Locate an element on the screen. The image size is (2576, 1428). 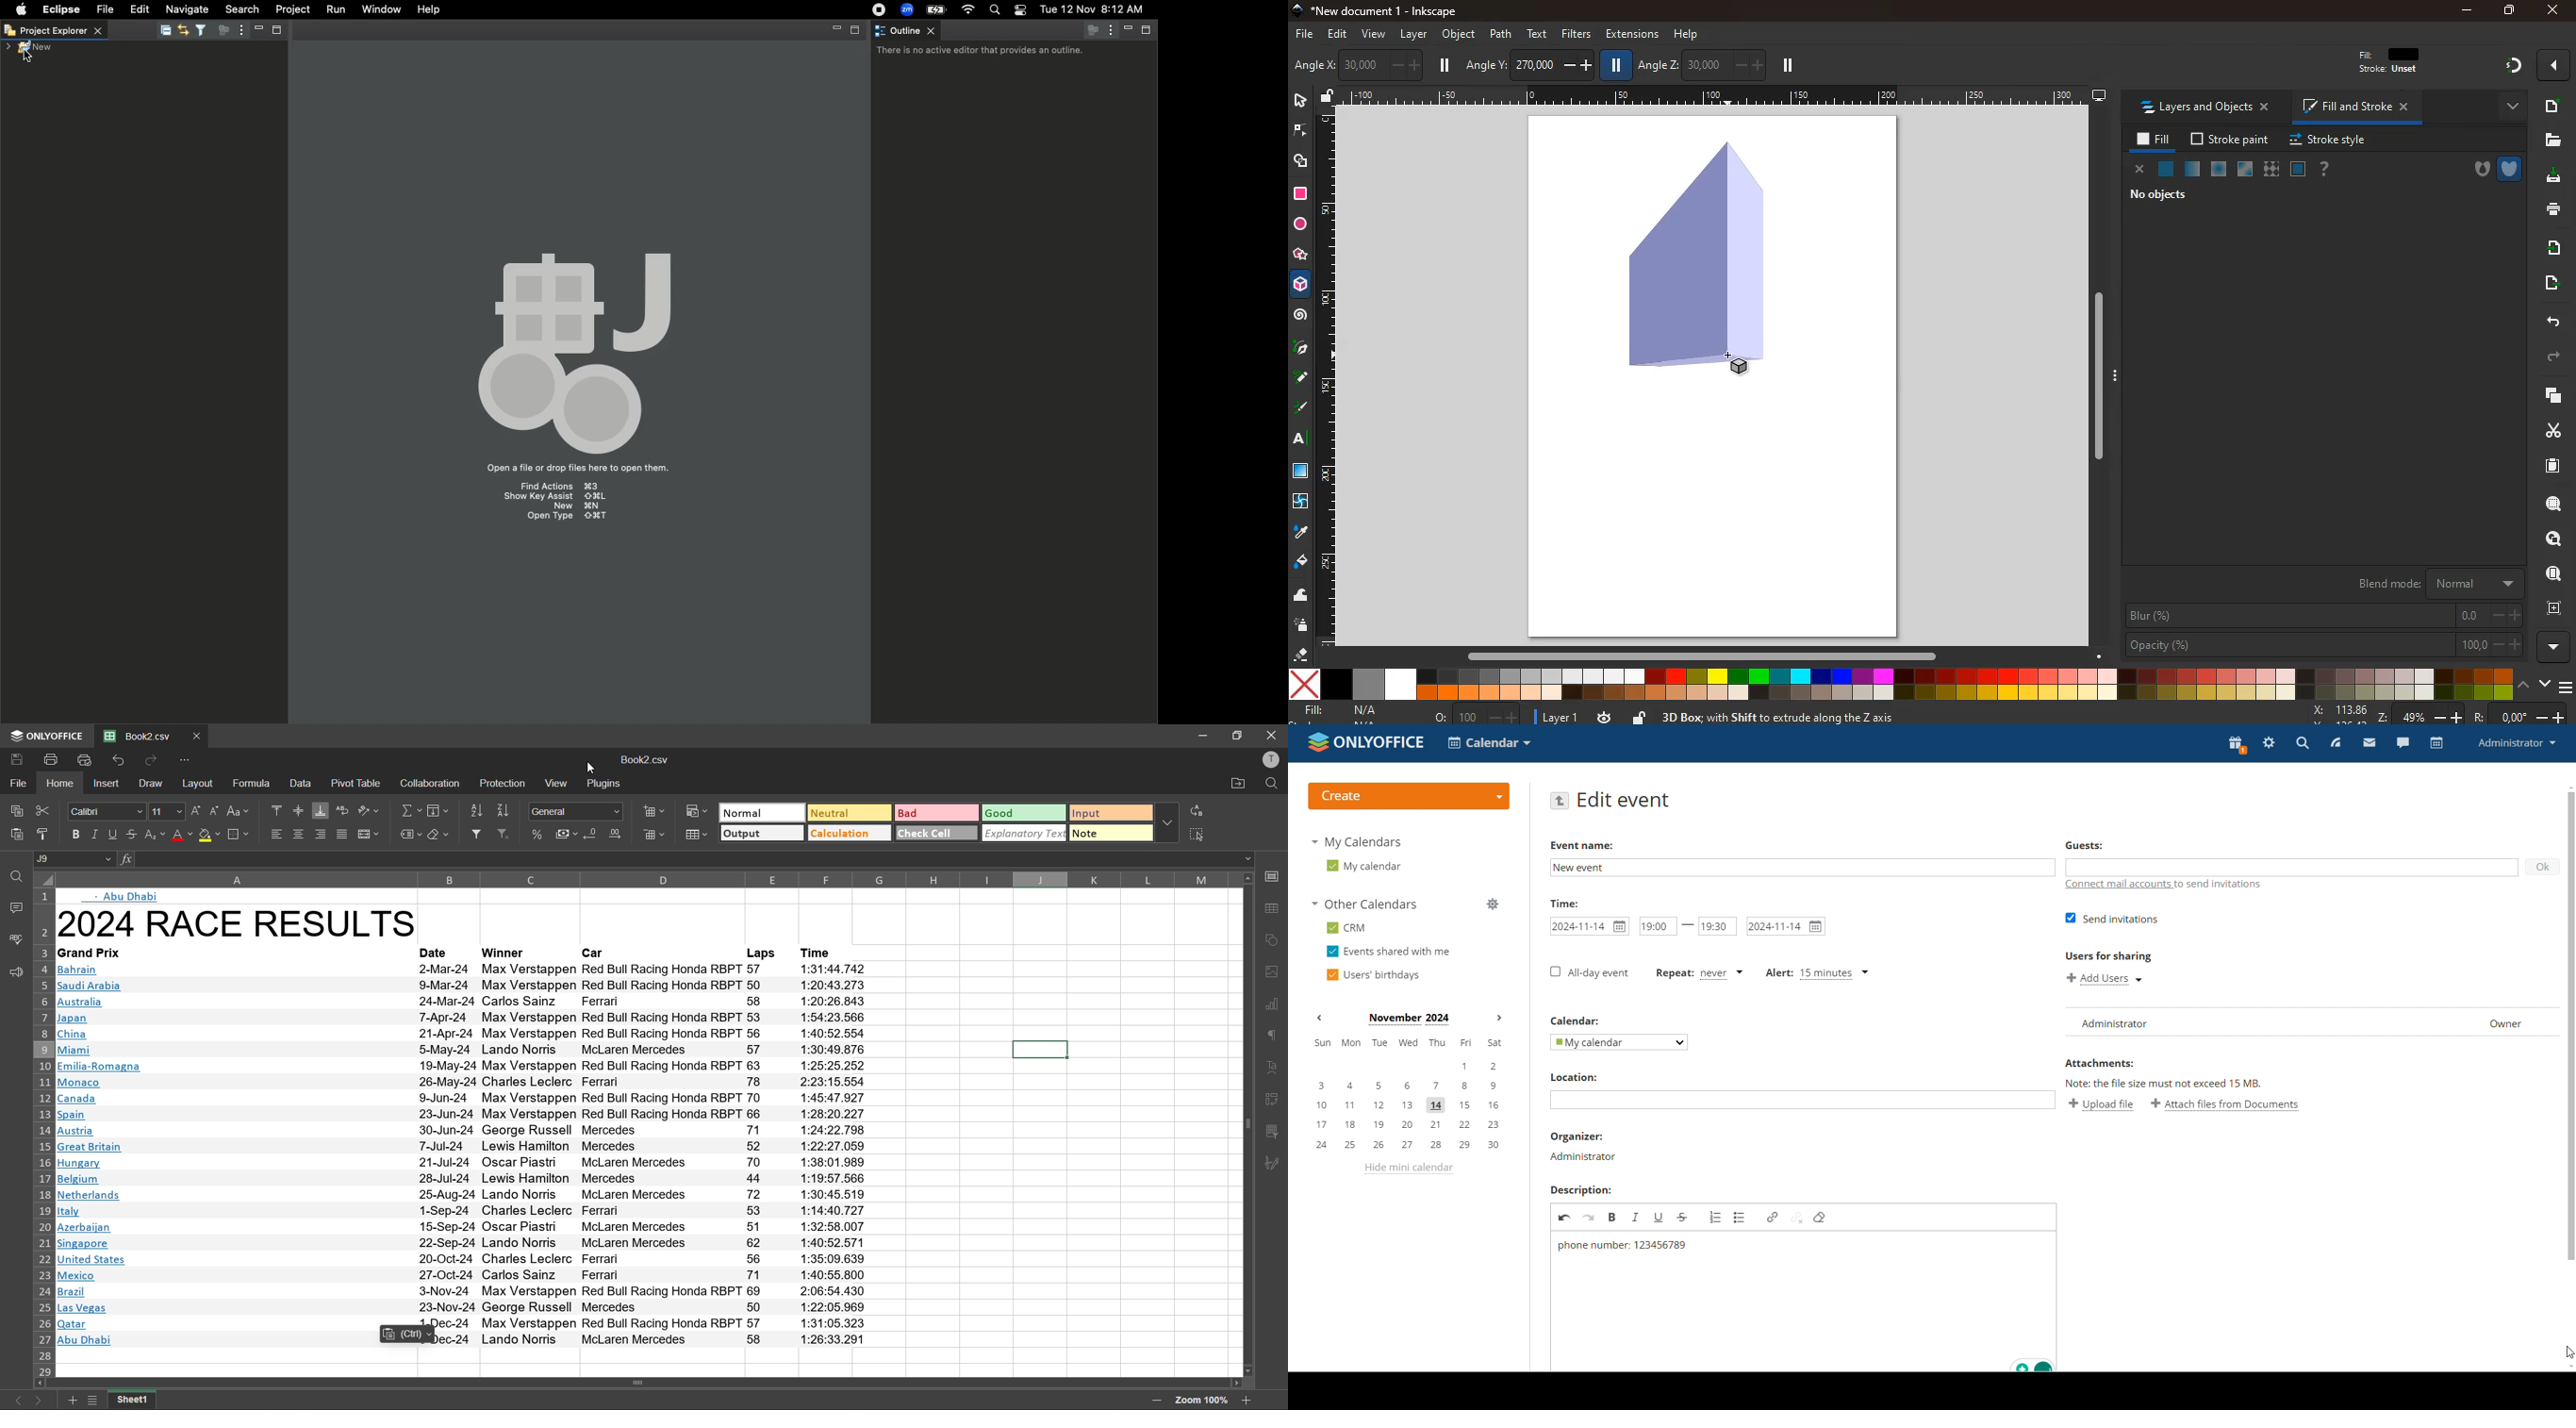
users for sharing is located at coordinates (2106, 956).